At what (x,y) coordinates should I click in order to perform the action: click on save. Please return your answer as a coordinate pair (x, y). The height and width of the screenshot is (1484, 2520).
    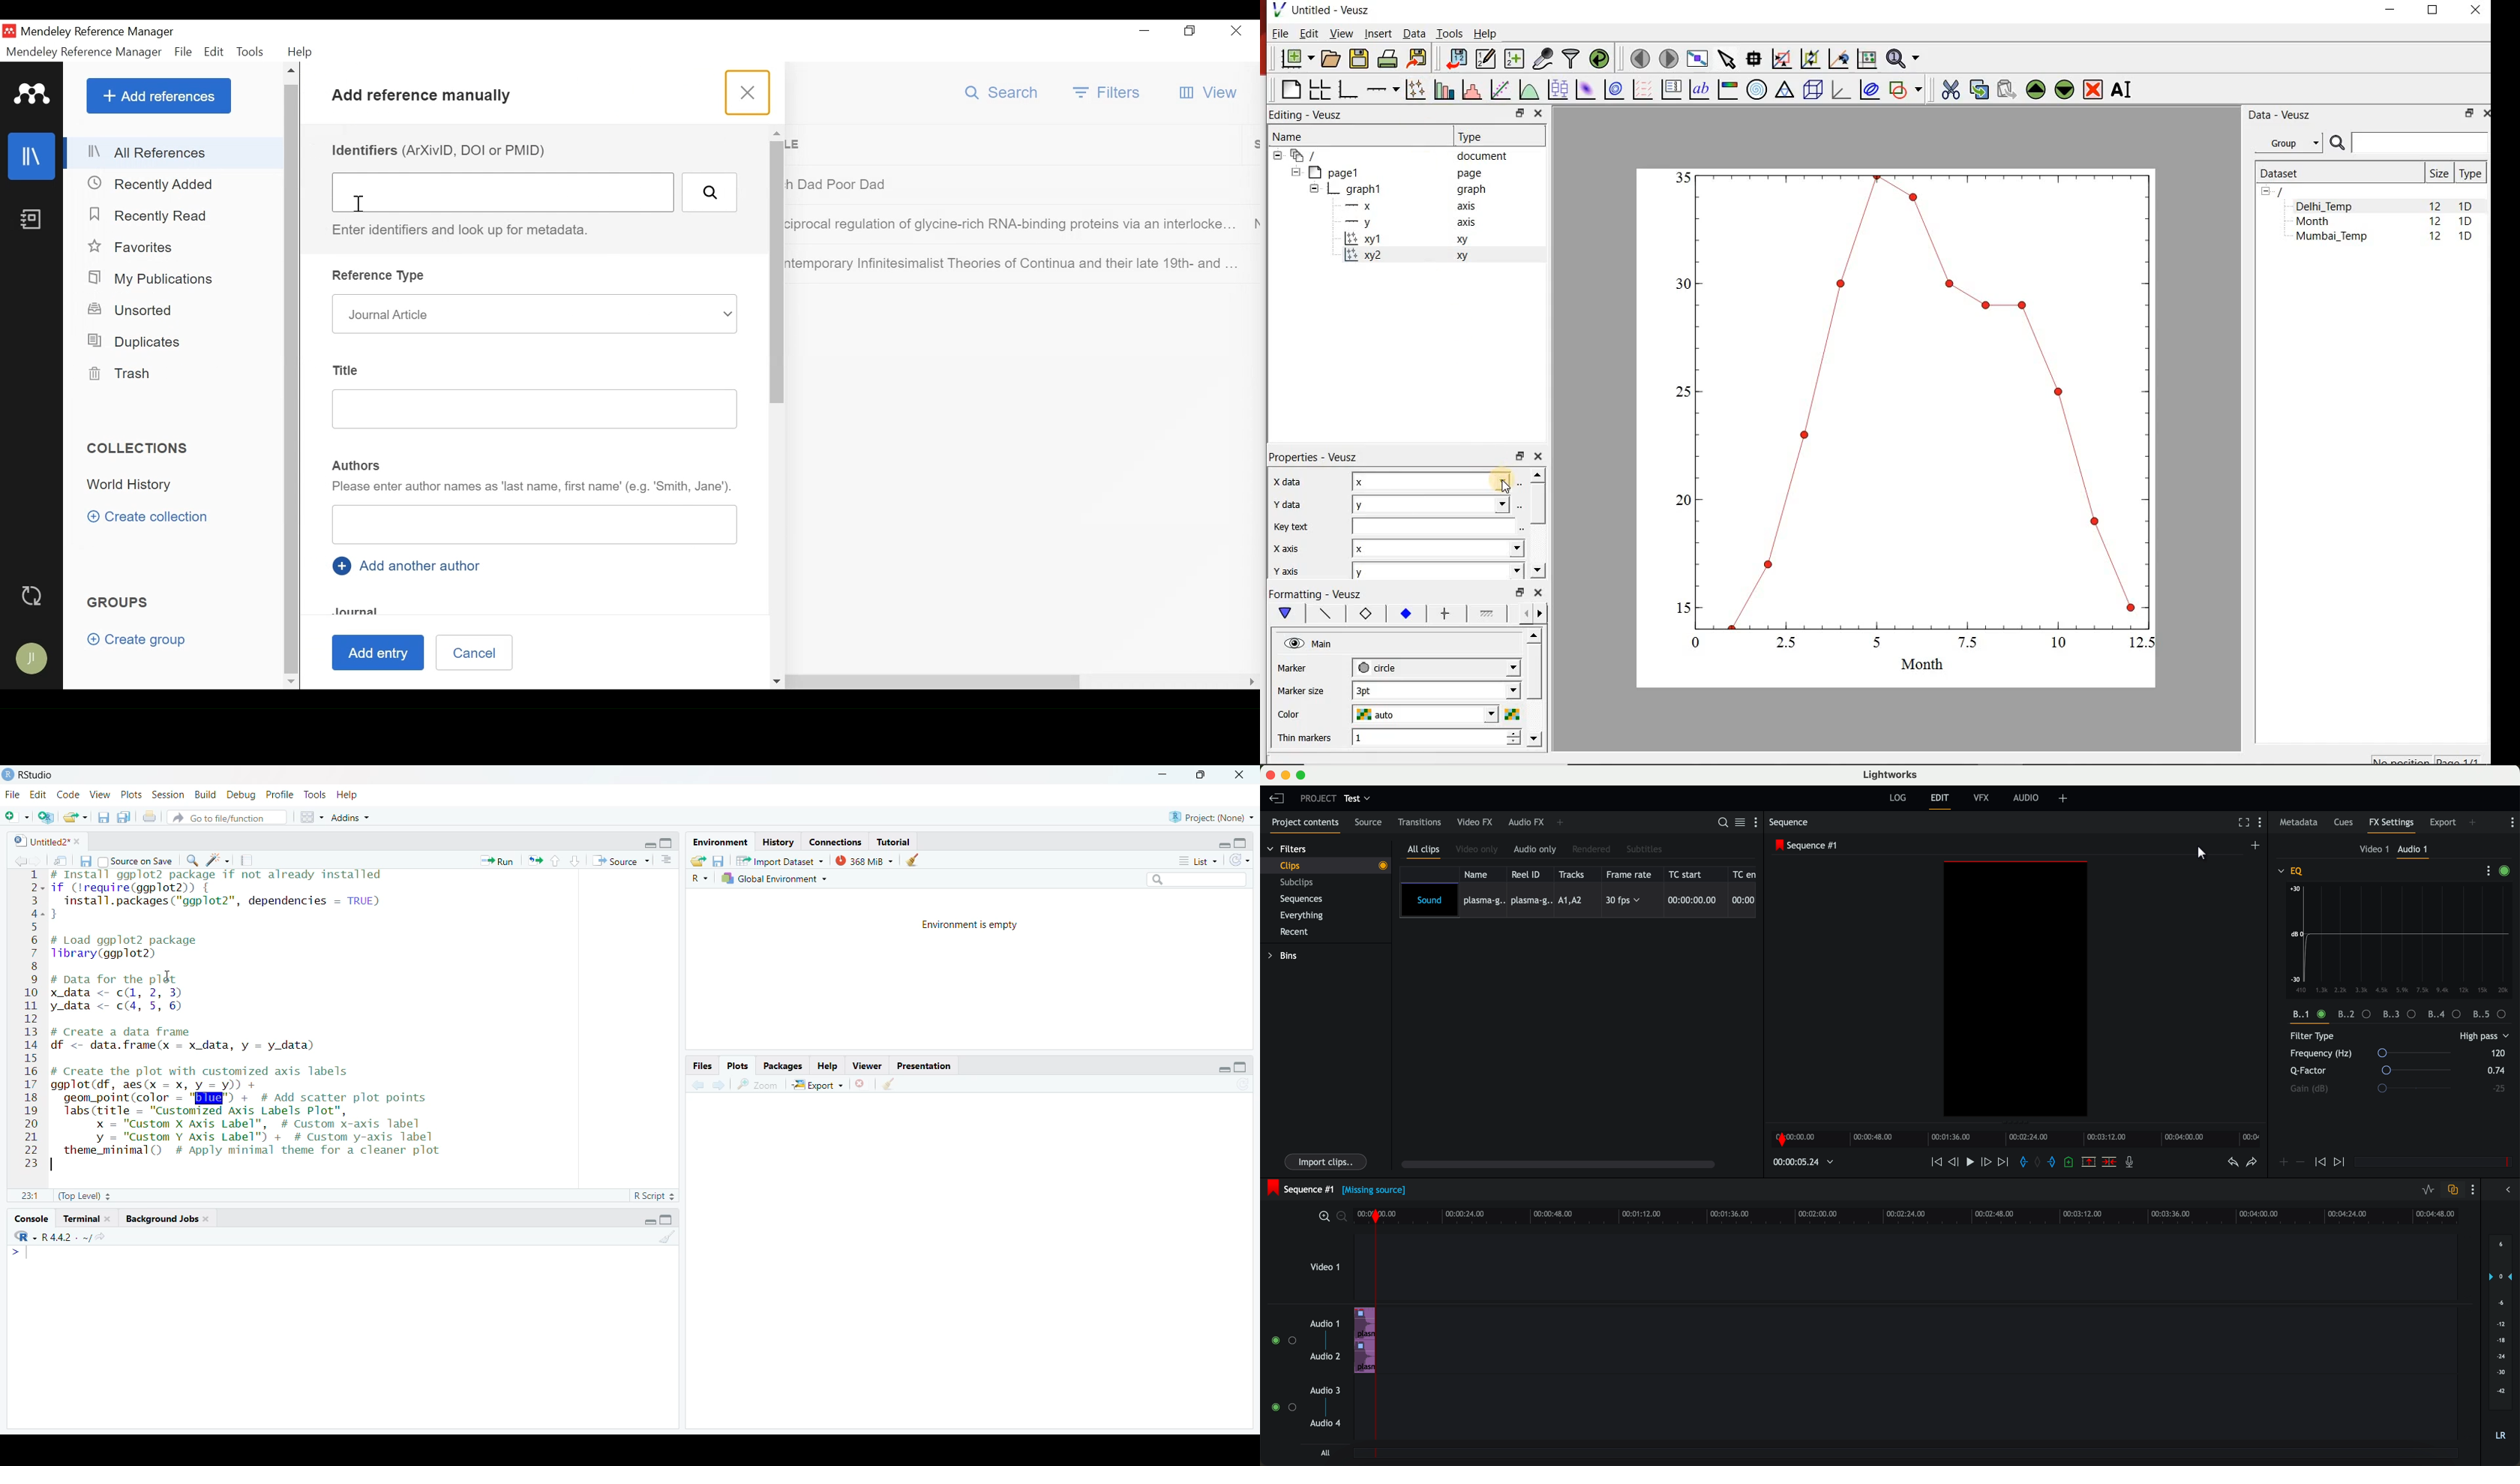
    Looking at the image, I should click on (88, 862).